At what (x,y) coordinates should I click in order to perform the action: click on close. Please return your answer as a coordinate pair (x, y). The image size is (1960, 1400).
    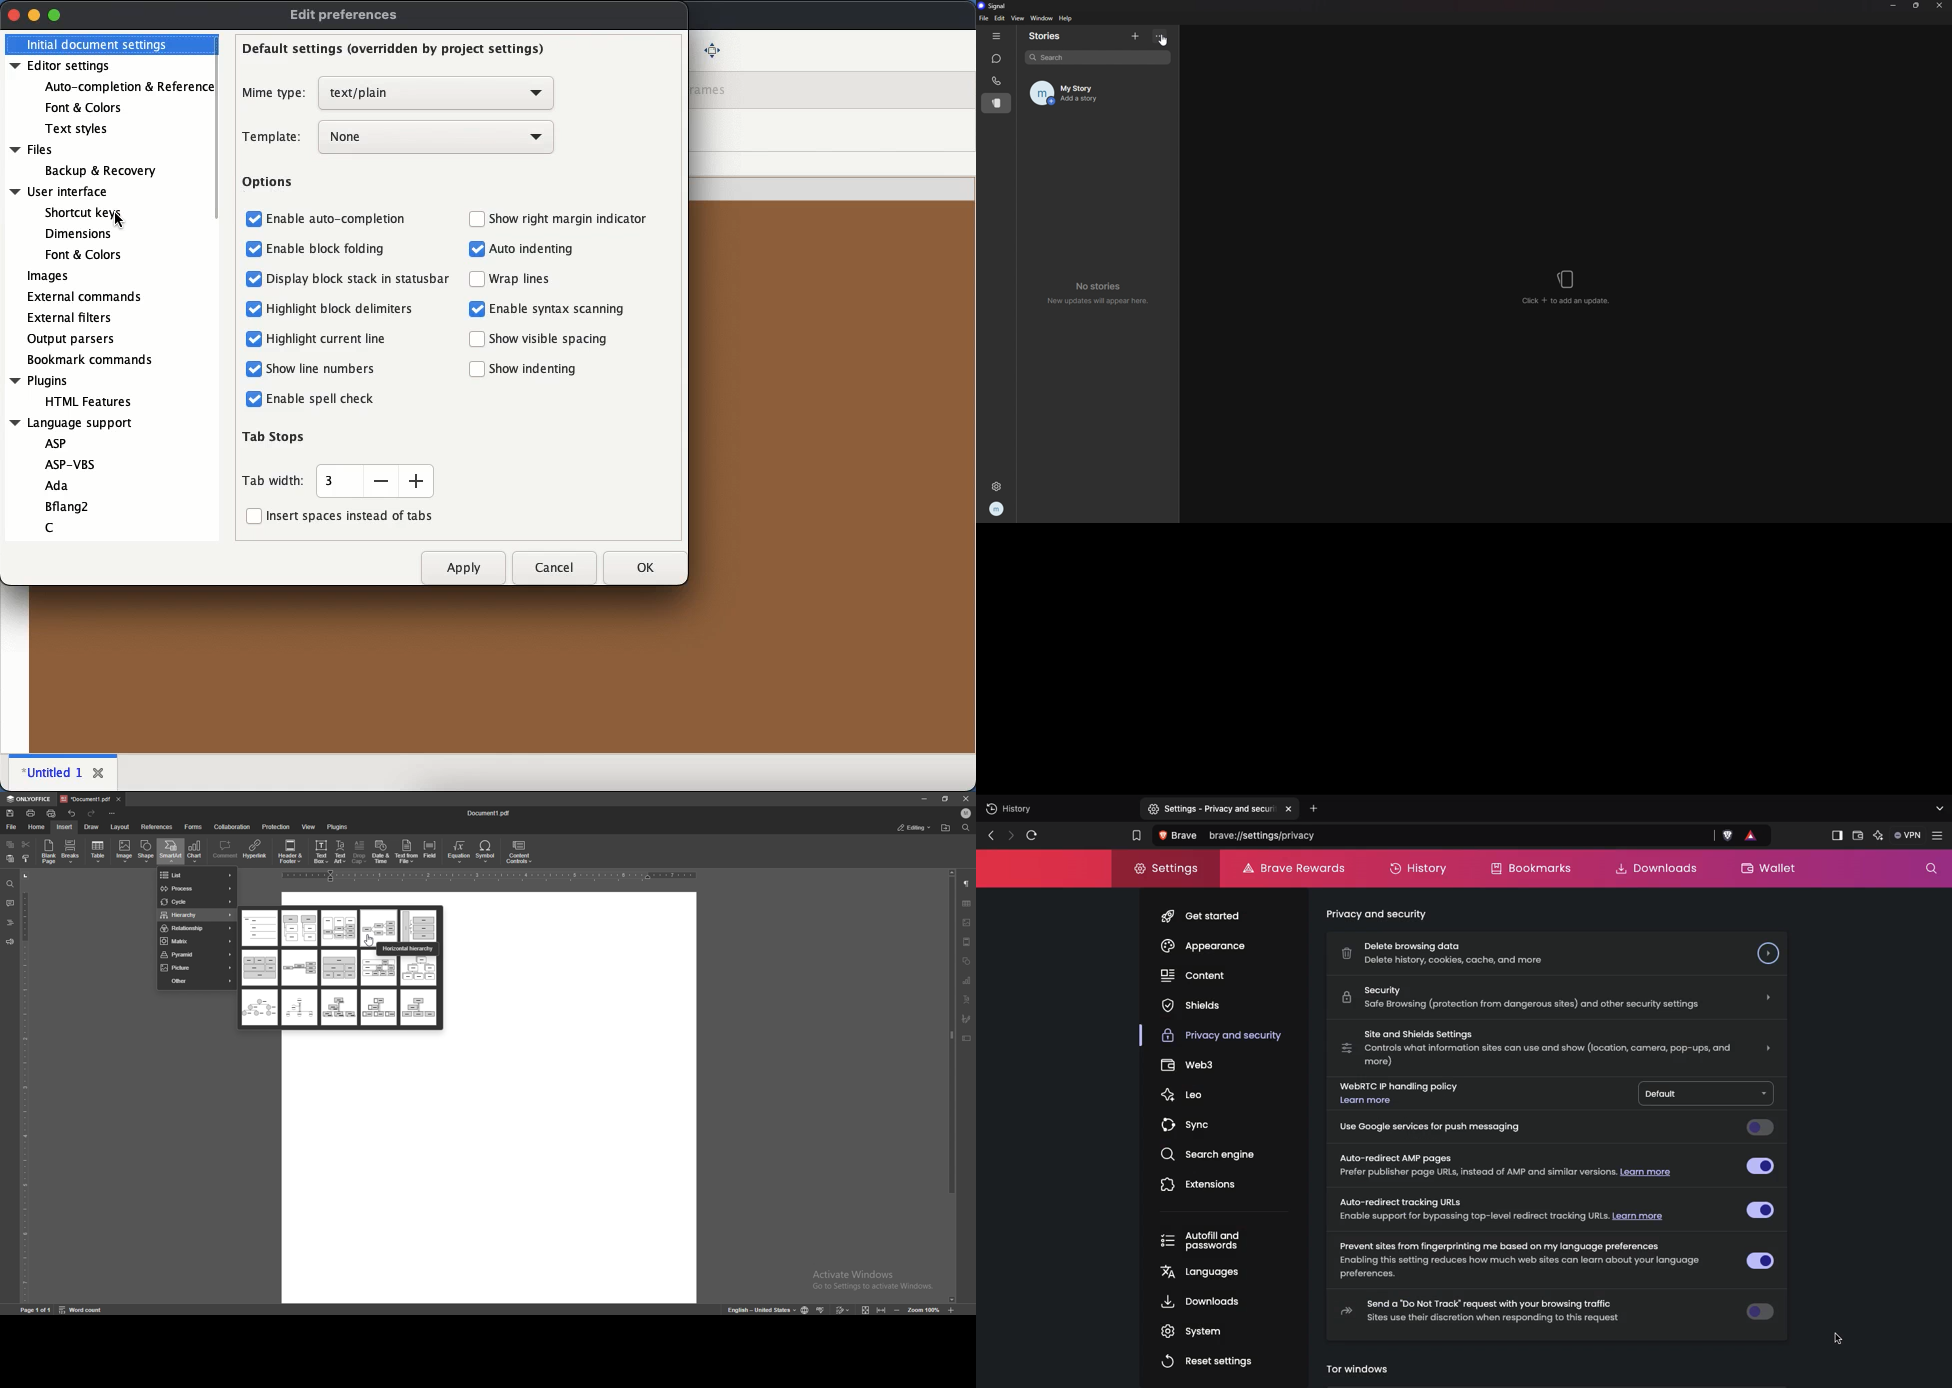
    Looking at the image, I should click on (1939, 5).